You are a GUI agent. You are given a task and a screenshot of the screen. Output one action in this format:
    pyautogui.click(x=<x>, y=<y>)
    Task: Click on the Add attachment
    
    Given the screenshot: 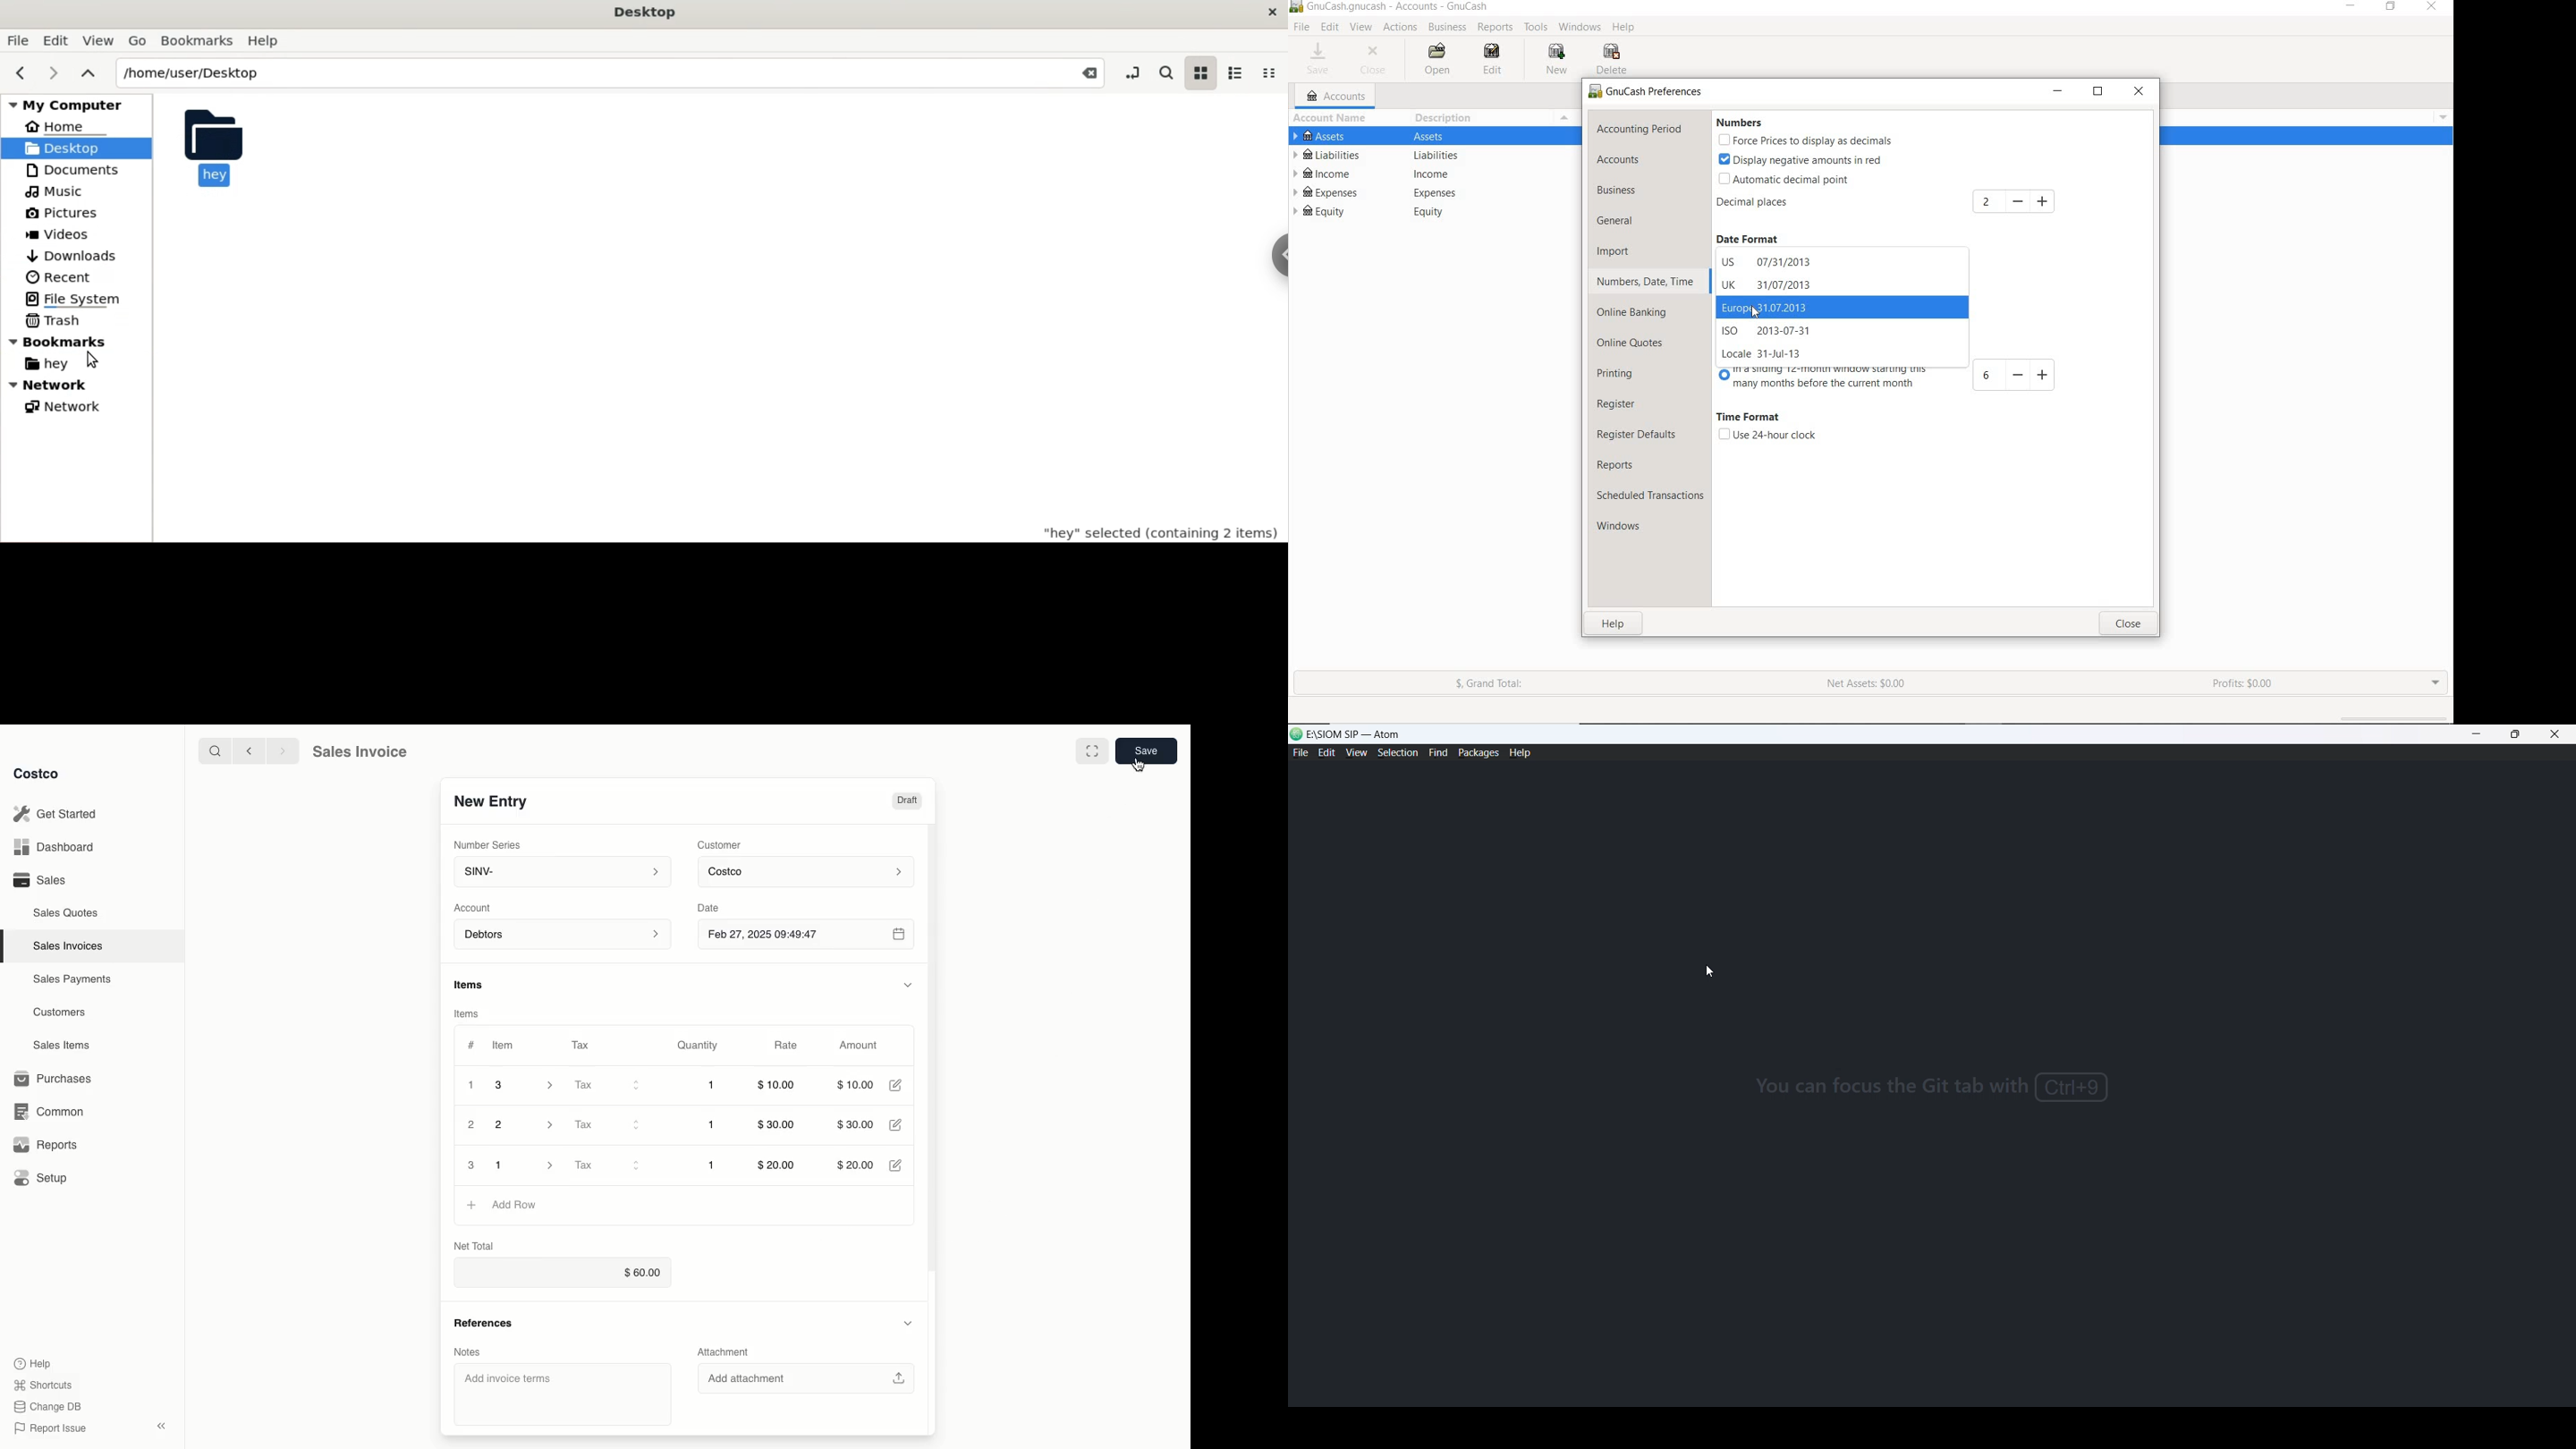 What is the action you would take?
    pyautogui.click(x=805, y=1378)
    